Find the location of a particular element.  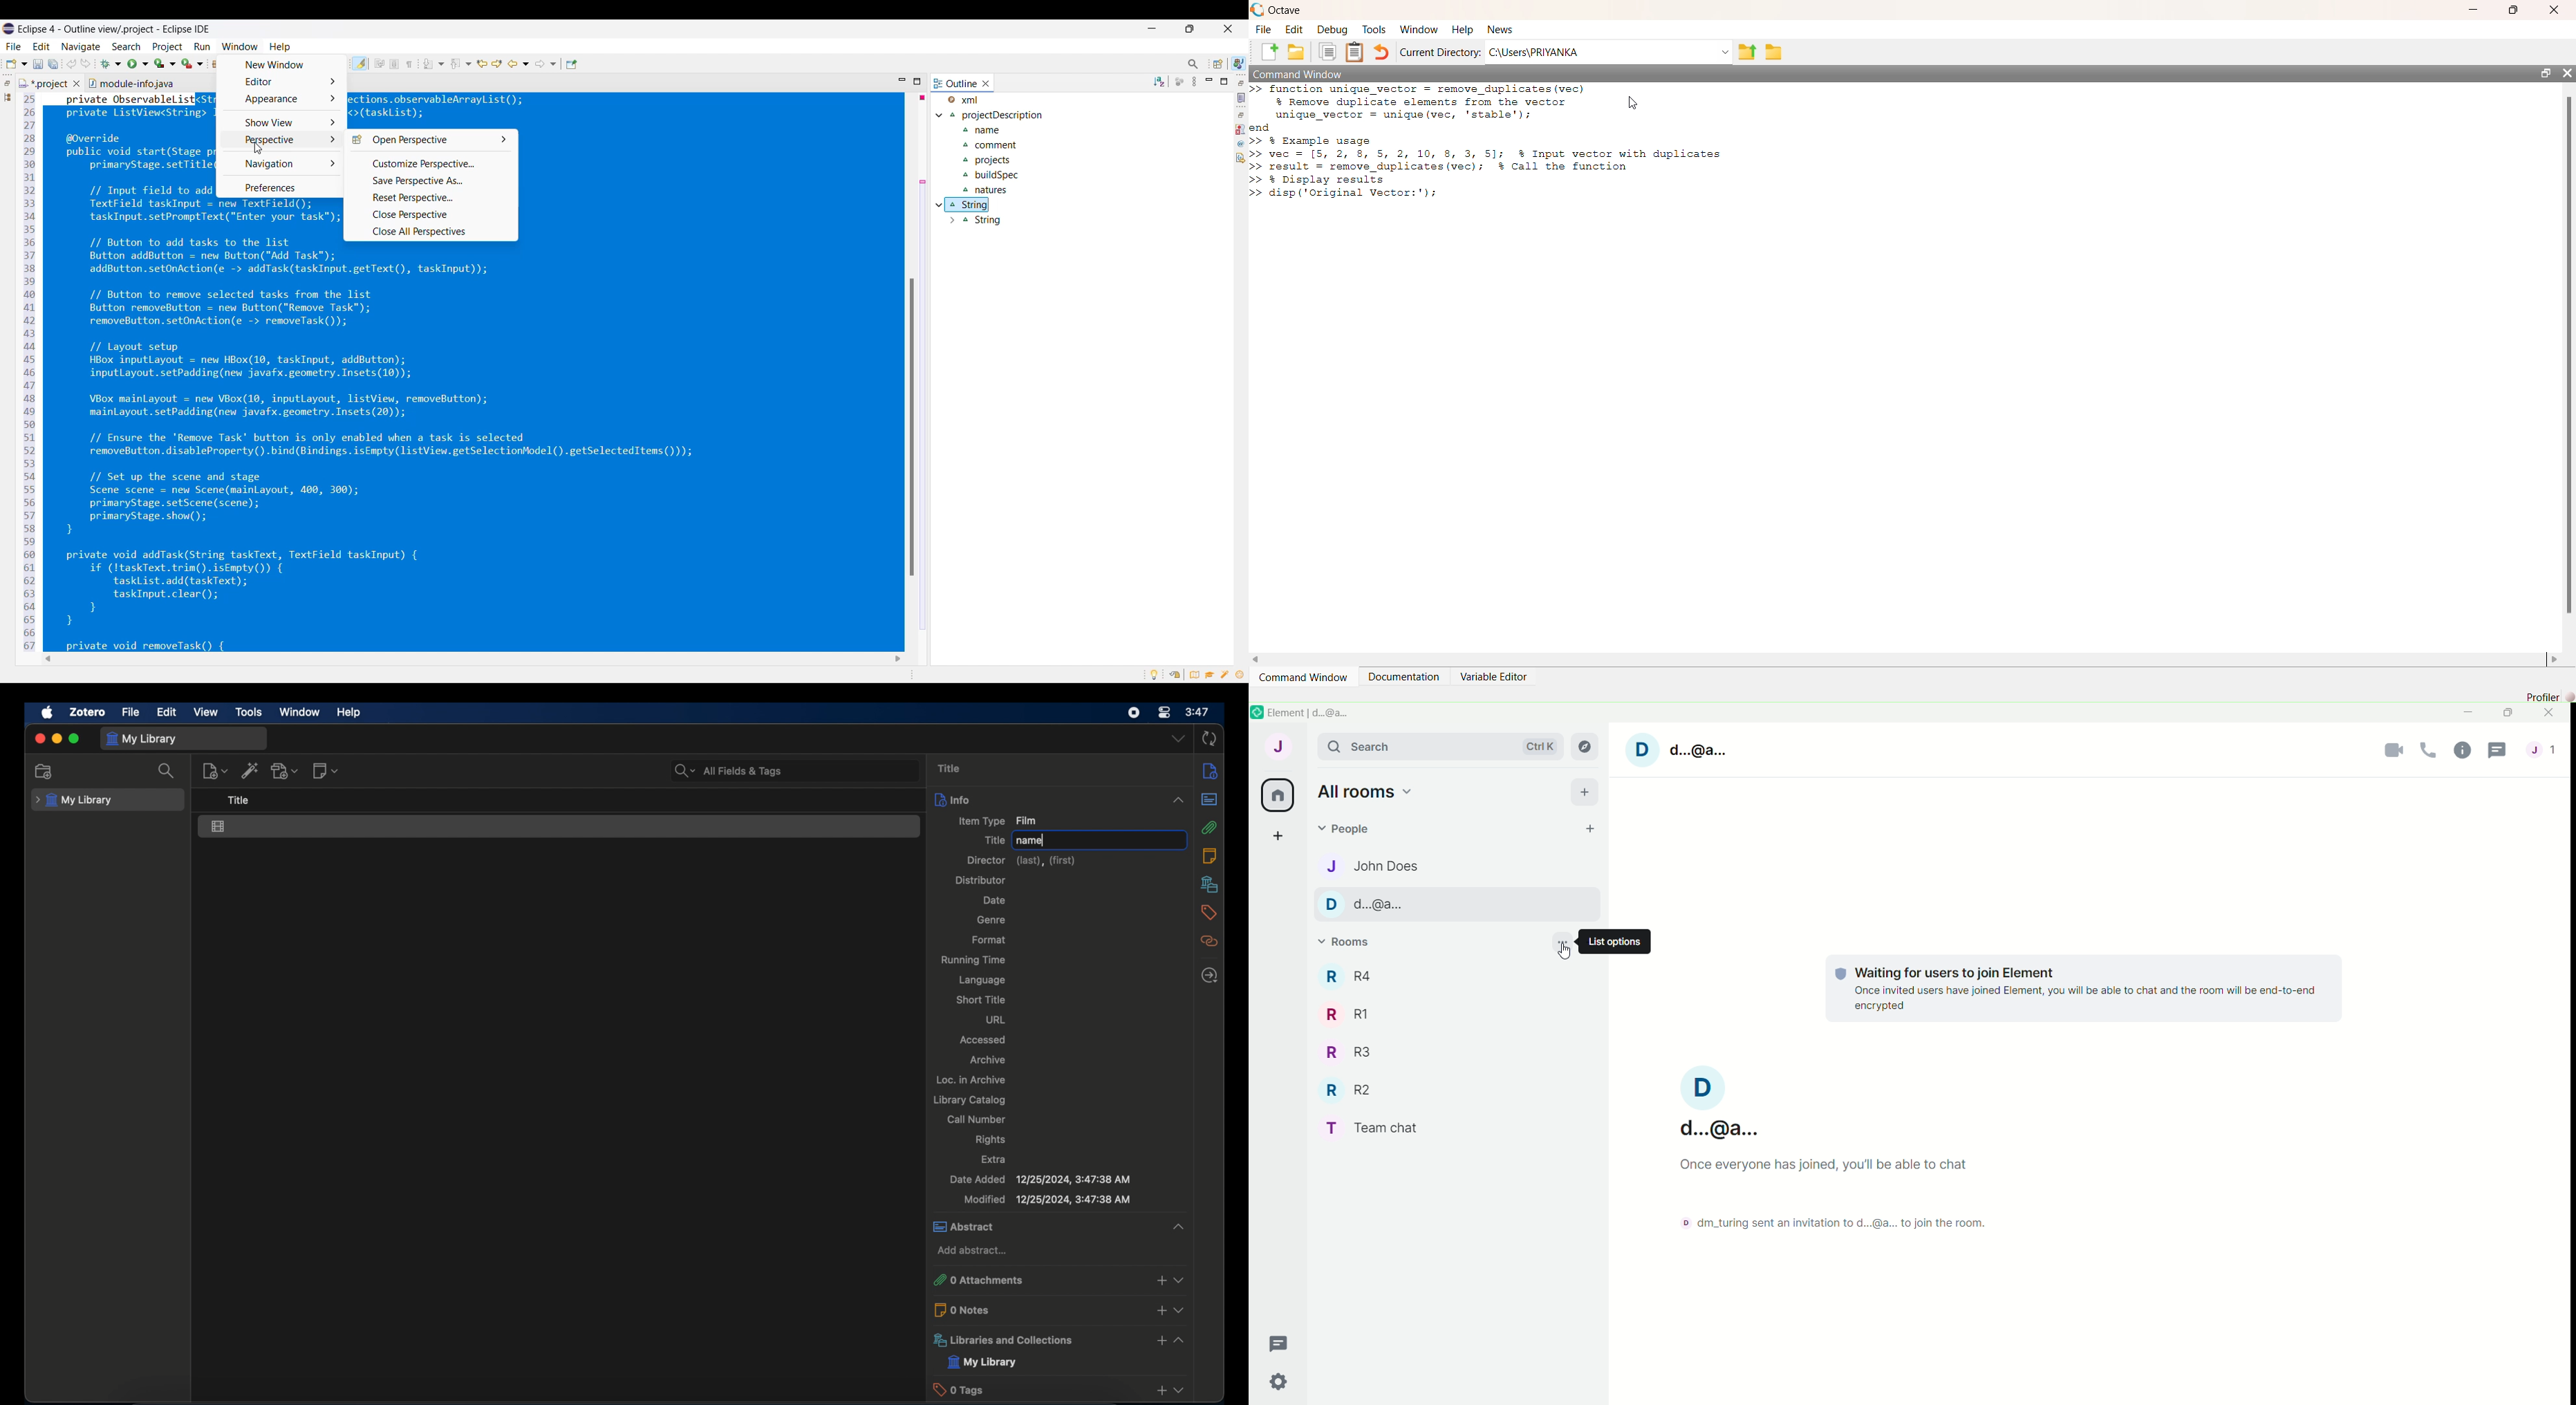

abstract is located at coordinates (1058, 1227).